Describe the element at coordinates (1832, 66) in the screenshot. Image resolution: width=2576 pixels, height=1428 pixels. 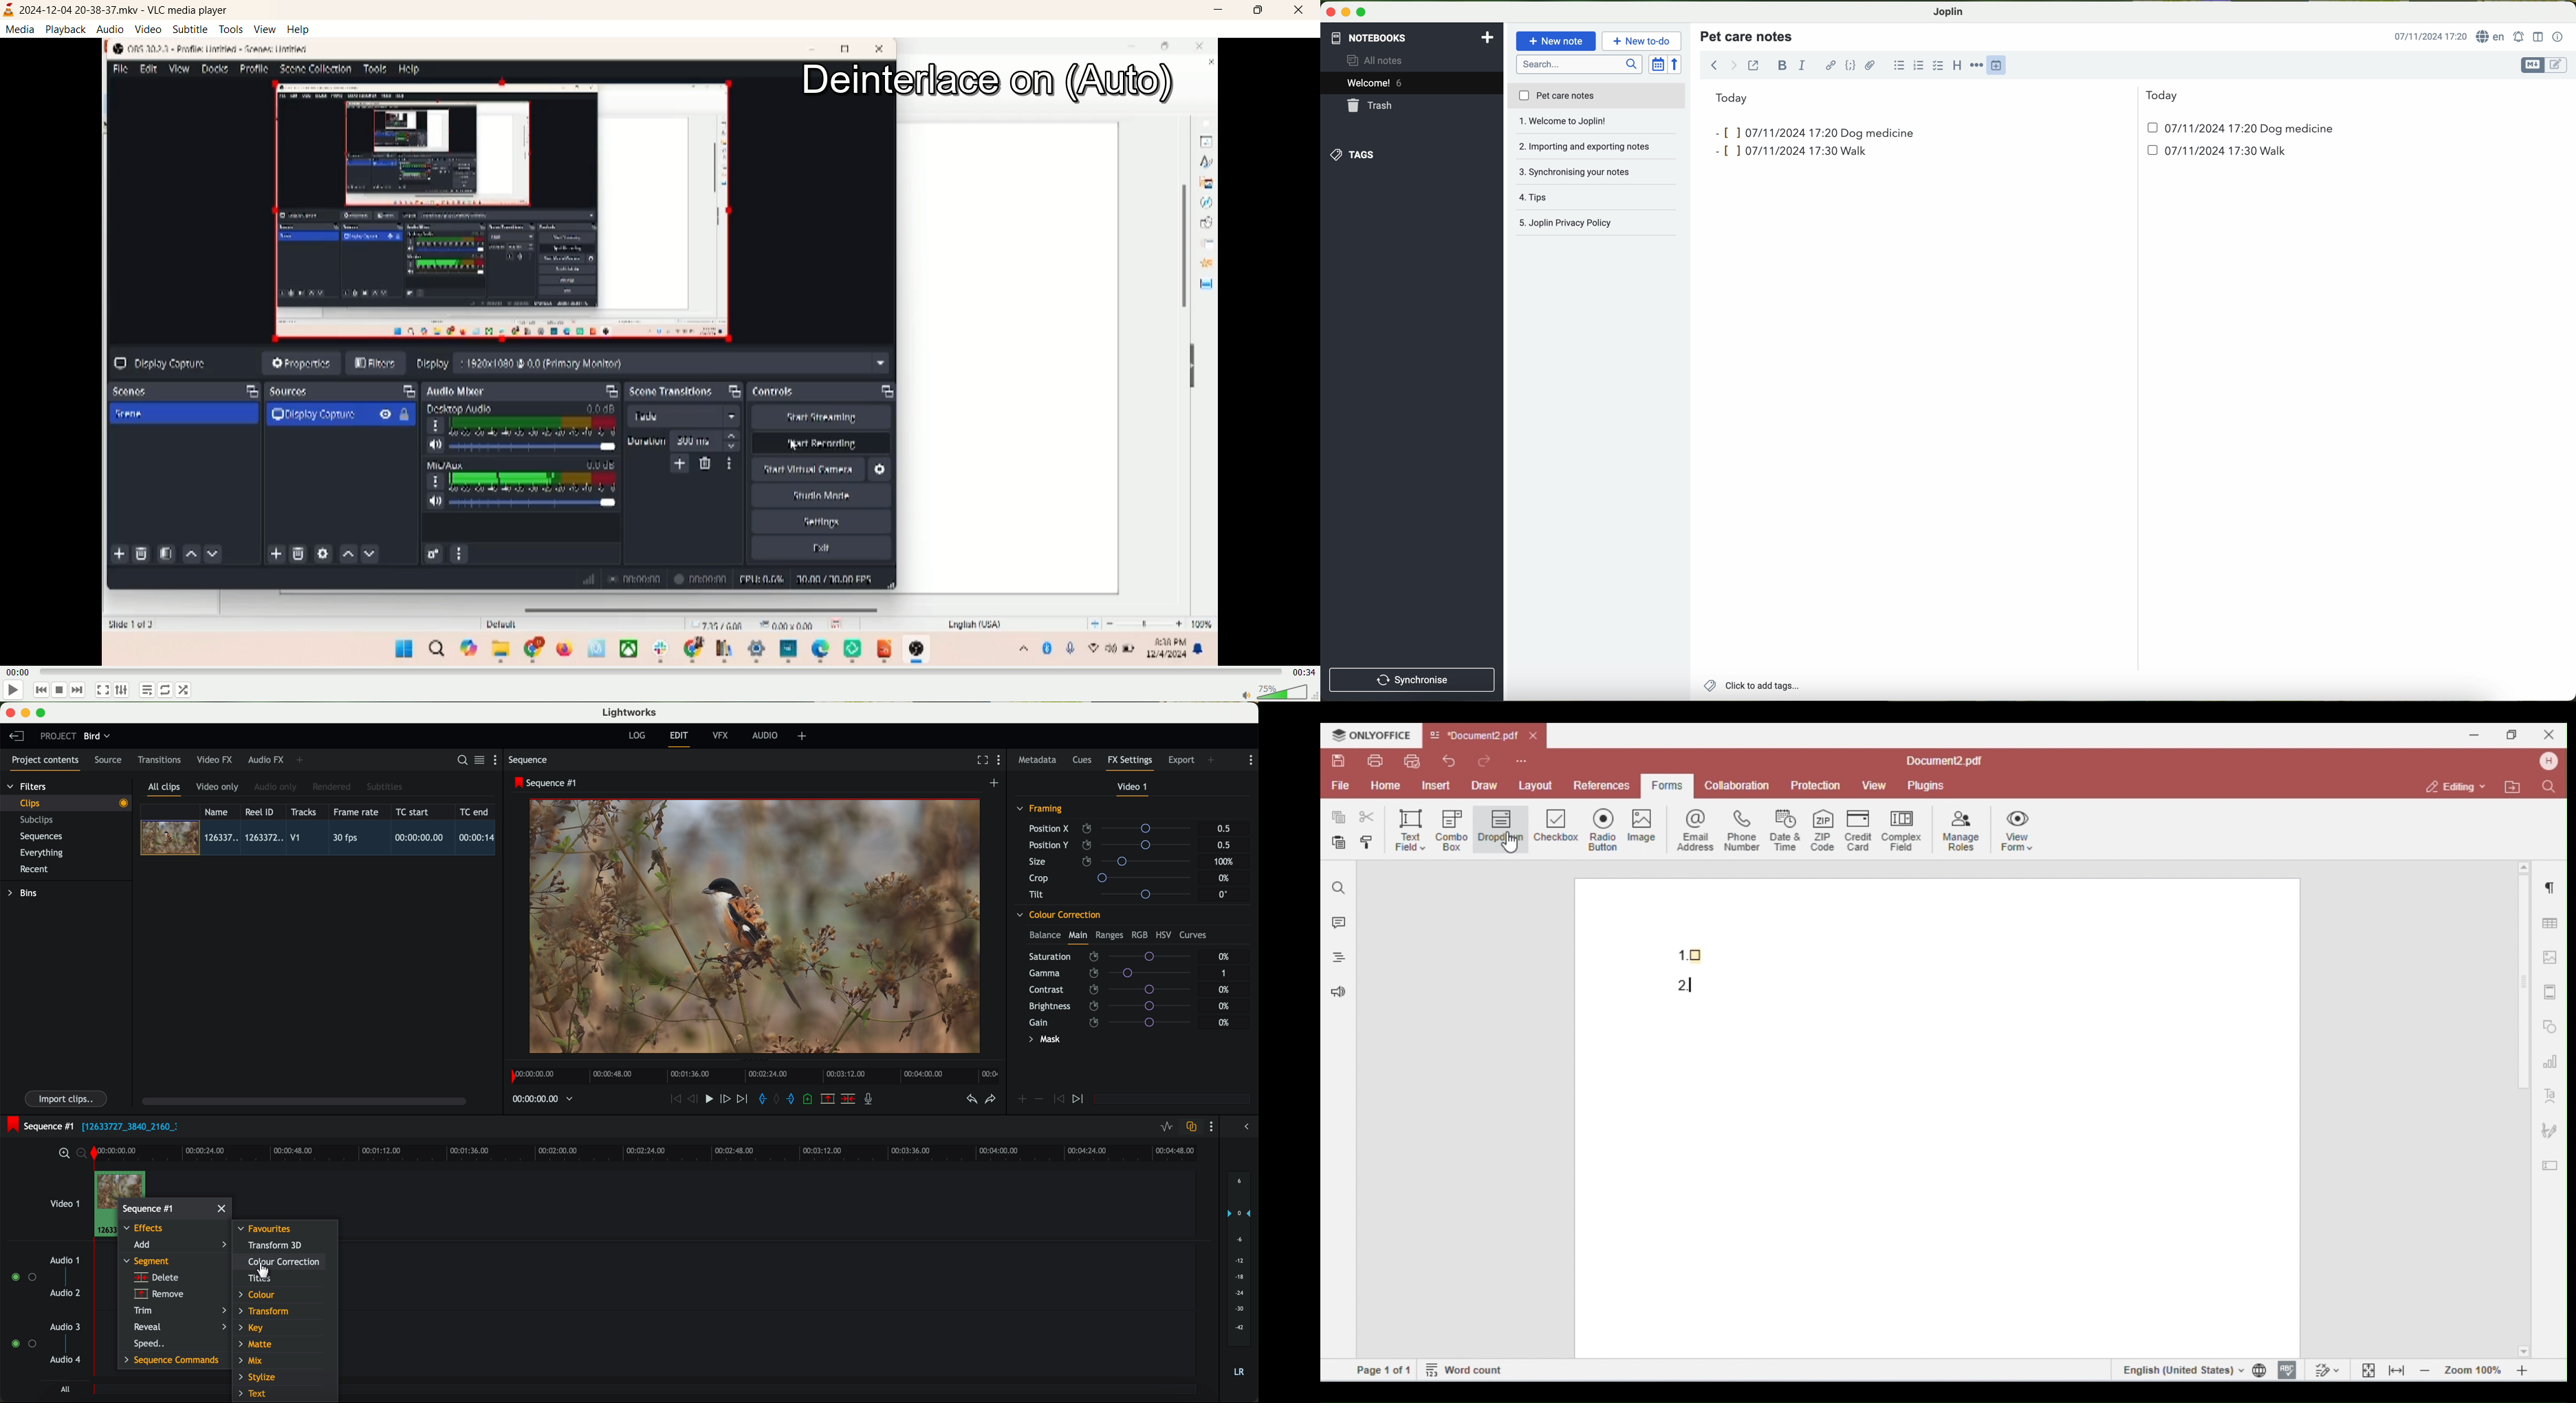
I see `hyperlink` at that location.